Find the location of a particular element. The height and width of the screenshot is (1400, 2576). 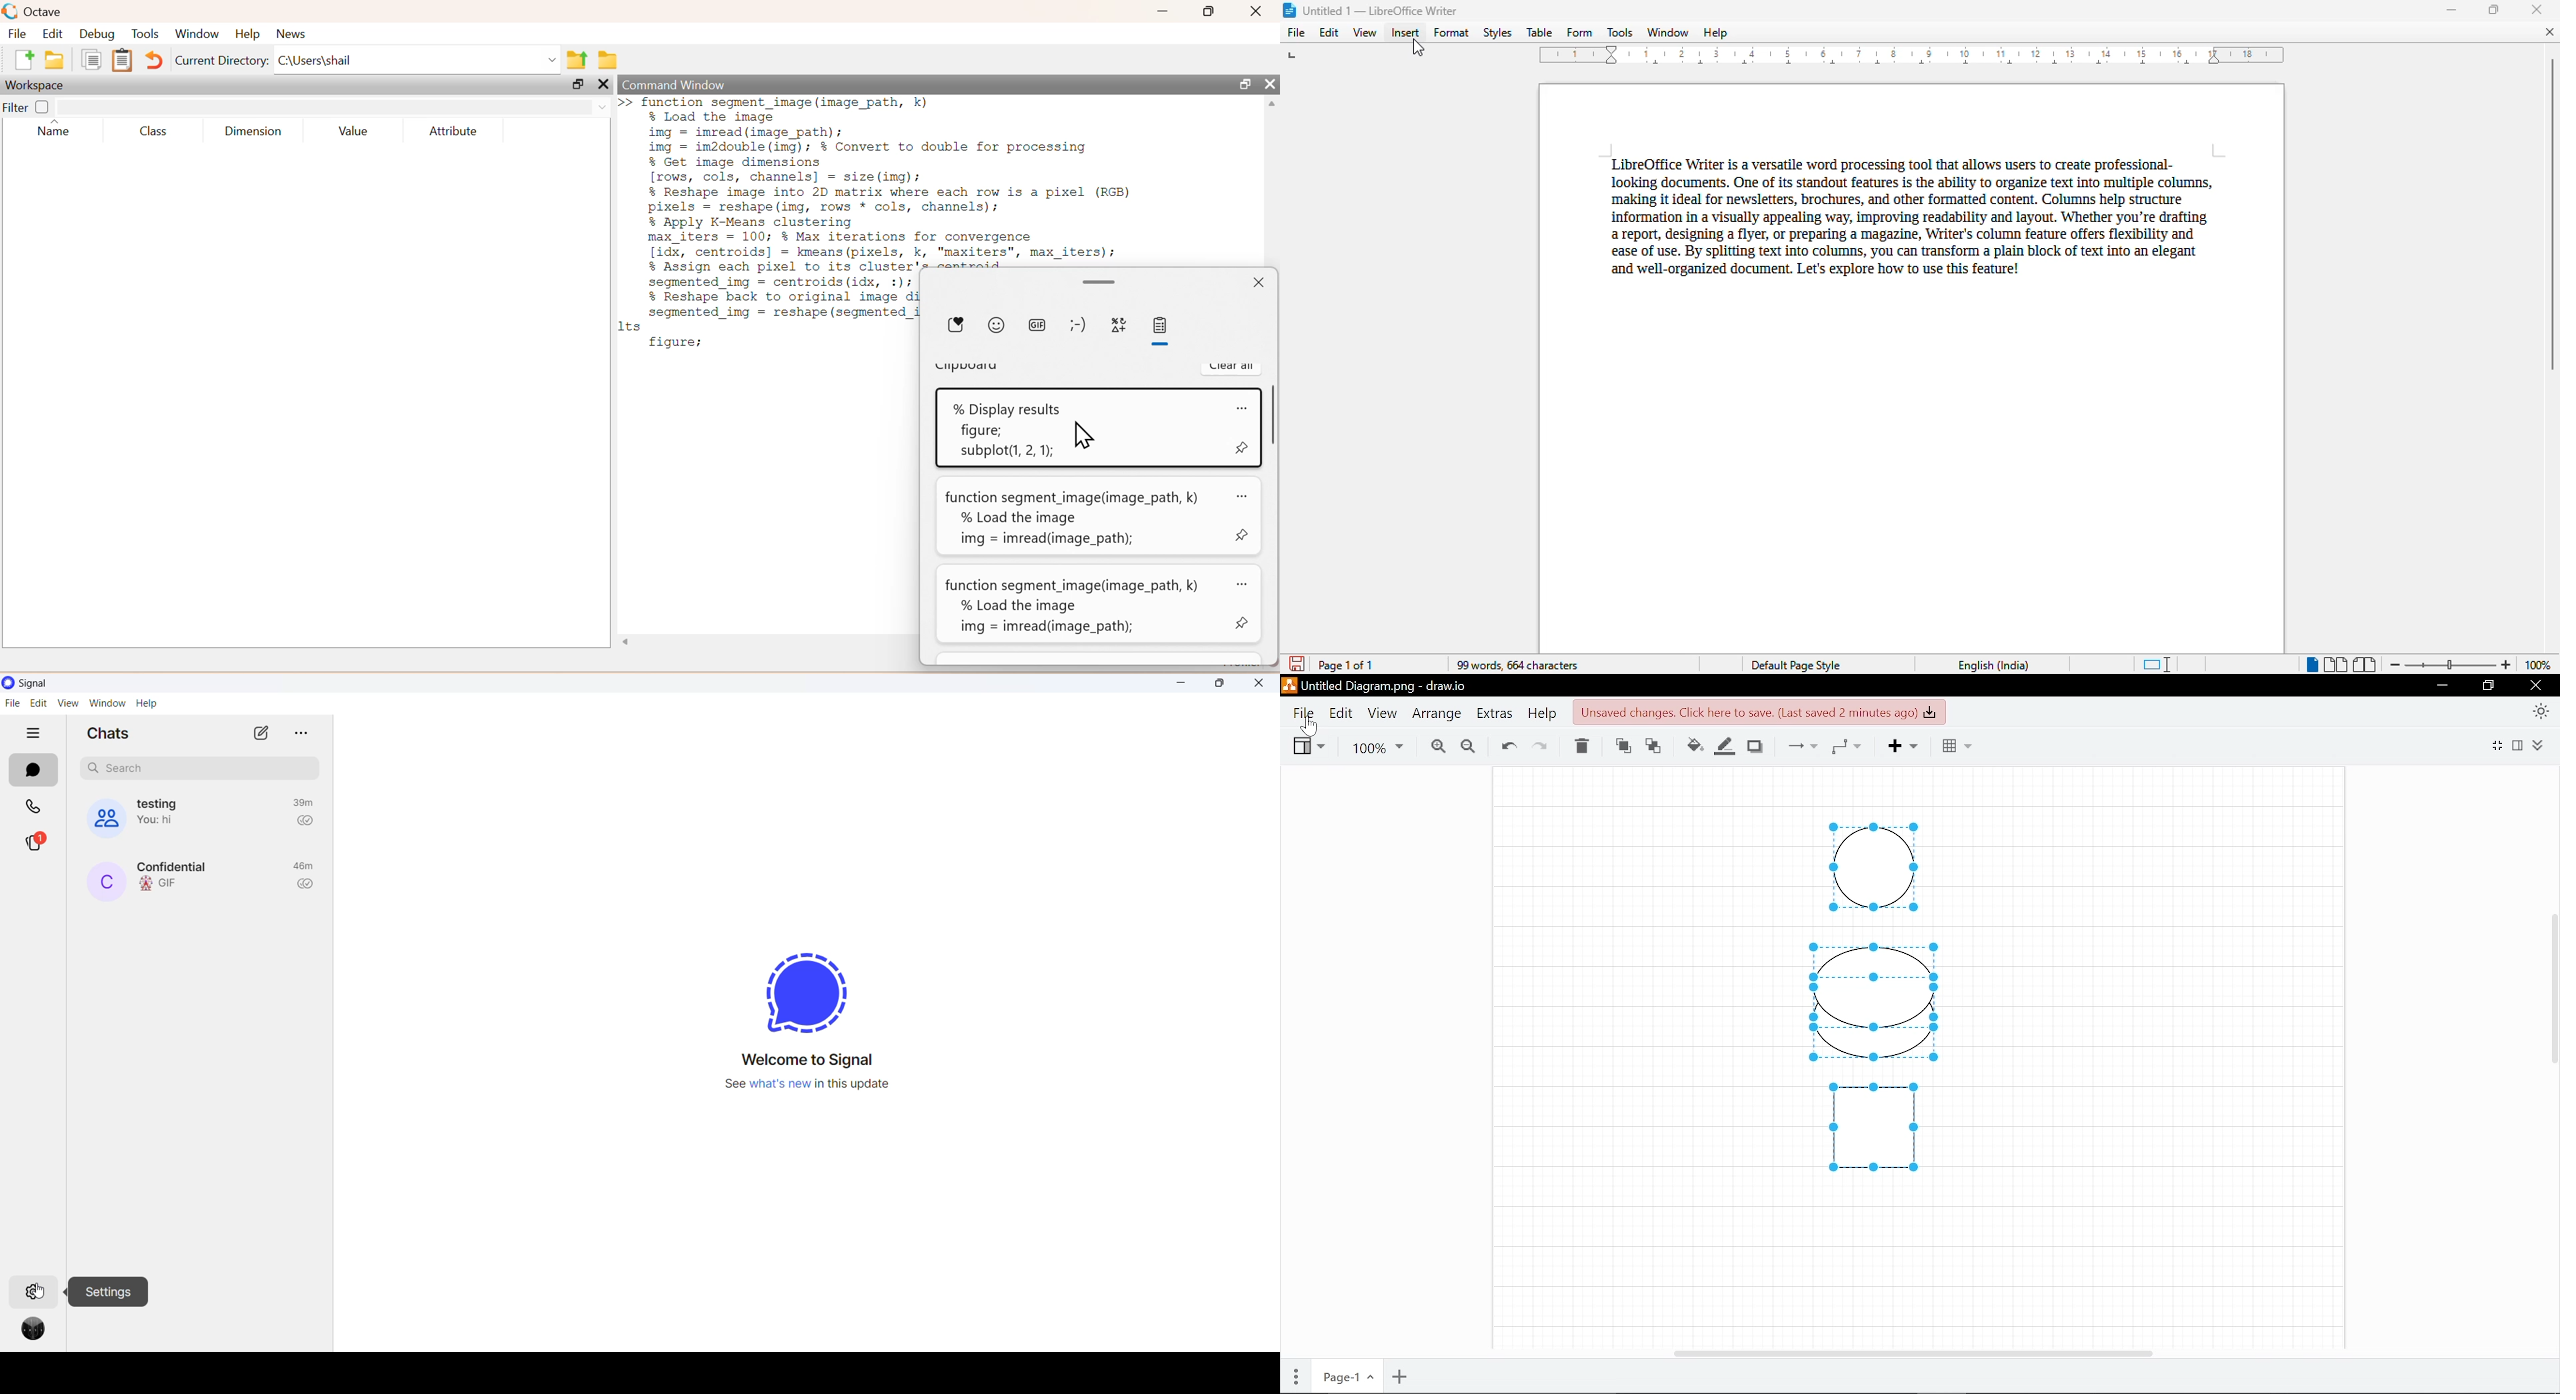

Diagram drawn in canvas is located at coordinates (1882, 1006).